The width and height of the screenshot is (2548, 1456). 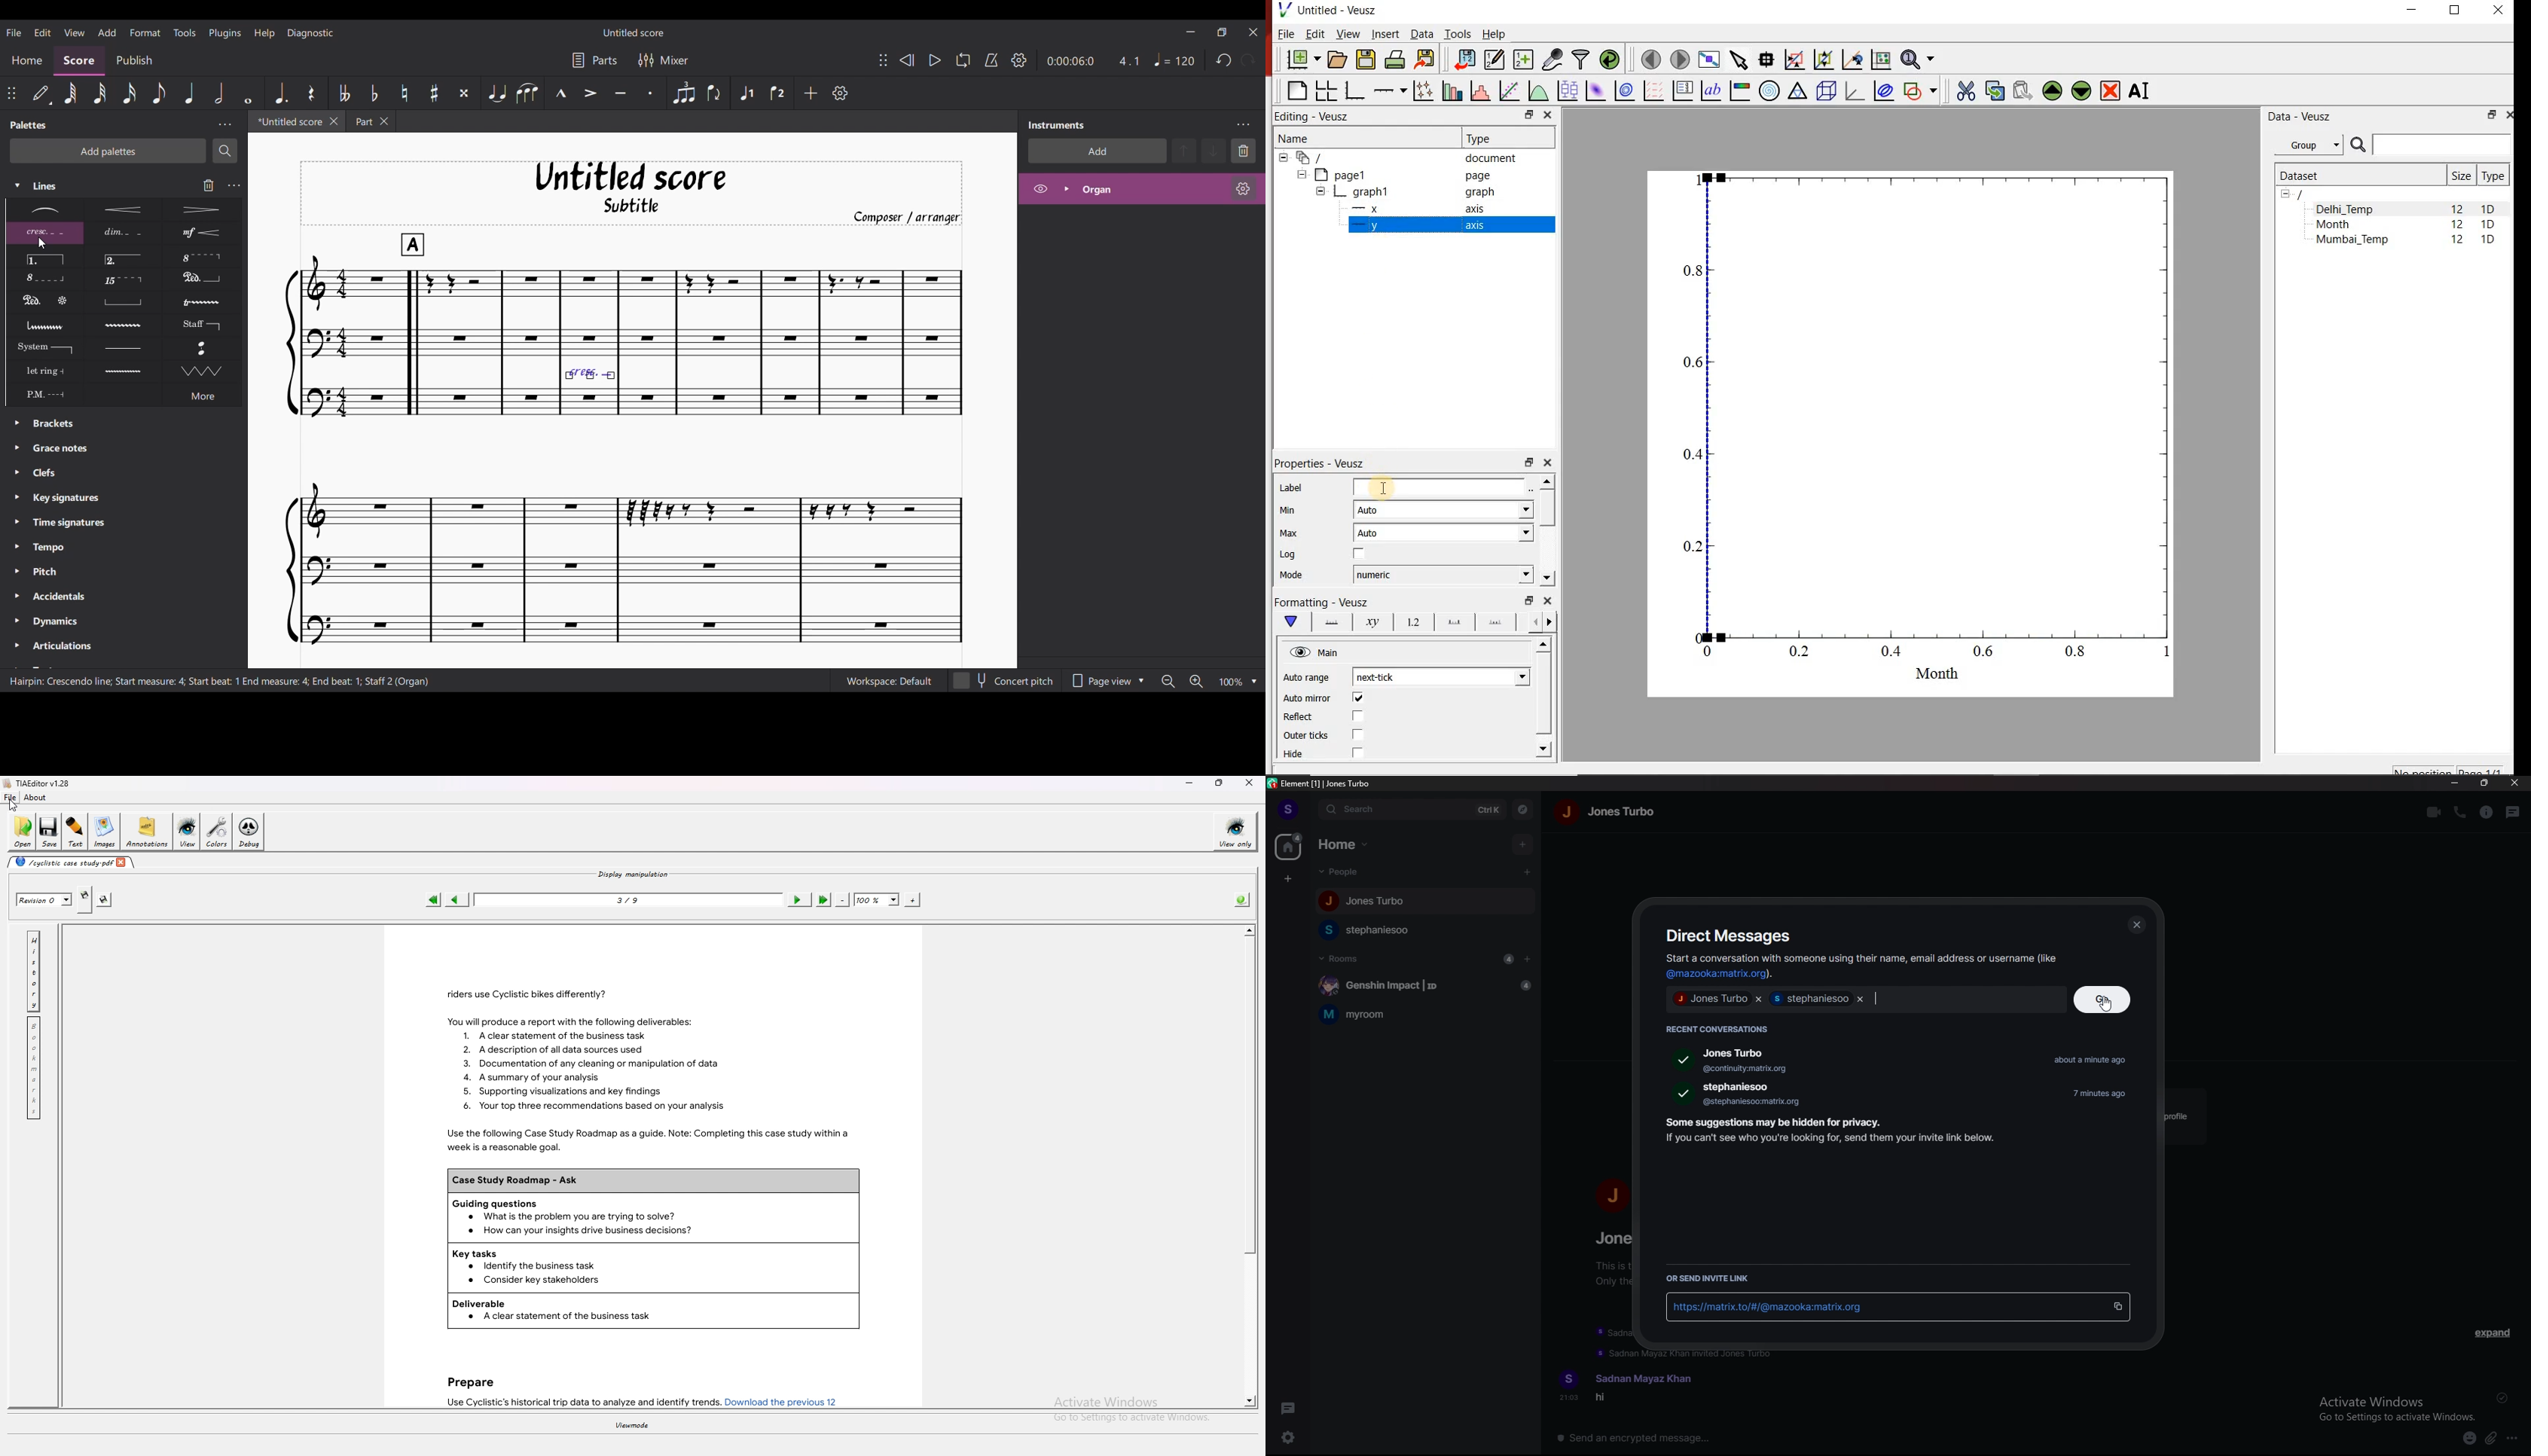 What do you see at coordinates (2432, 813) in the screenshot?
I see `video call` at bounding box center [2432, 813].